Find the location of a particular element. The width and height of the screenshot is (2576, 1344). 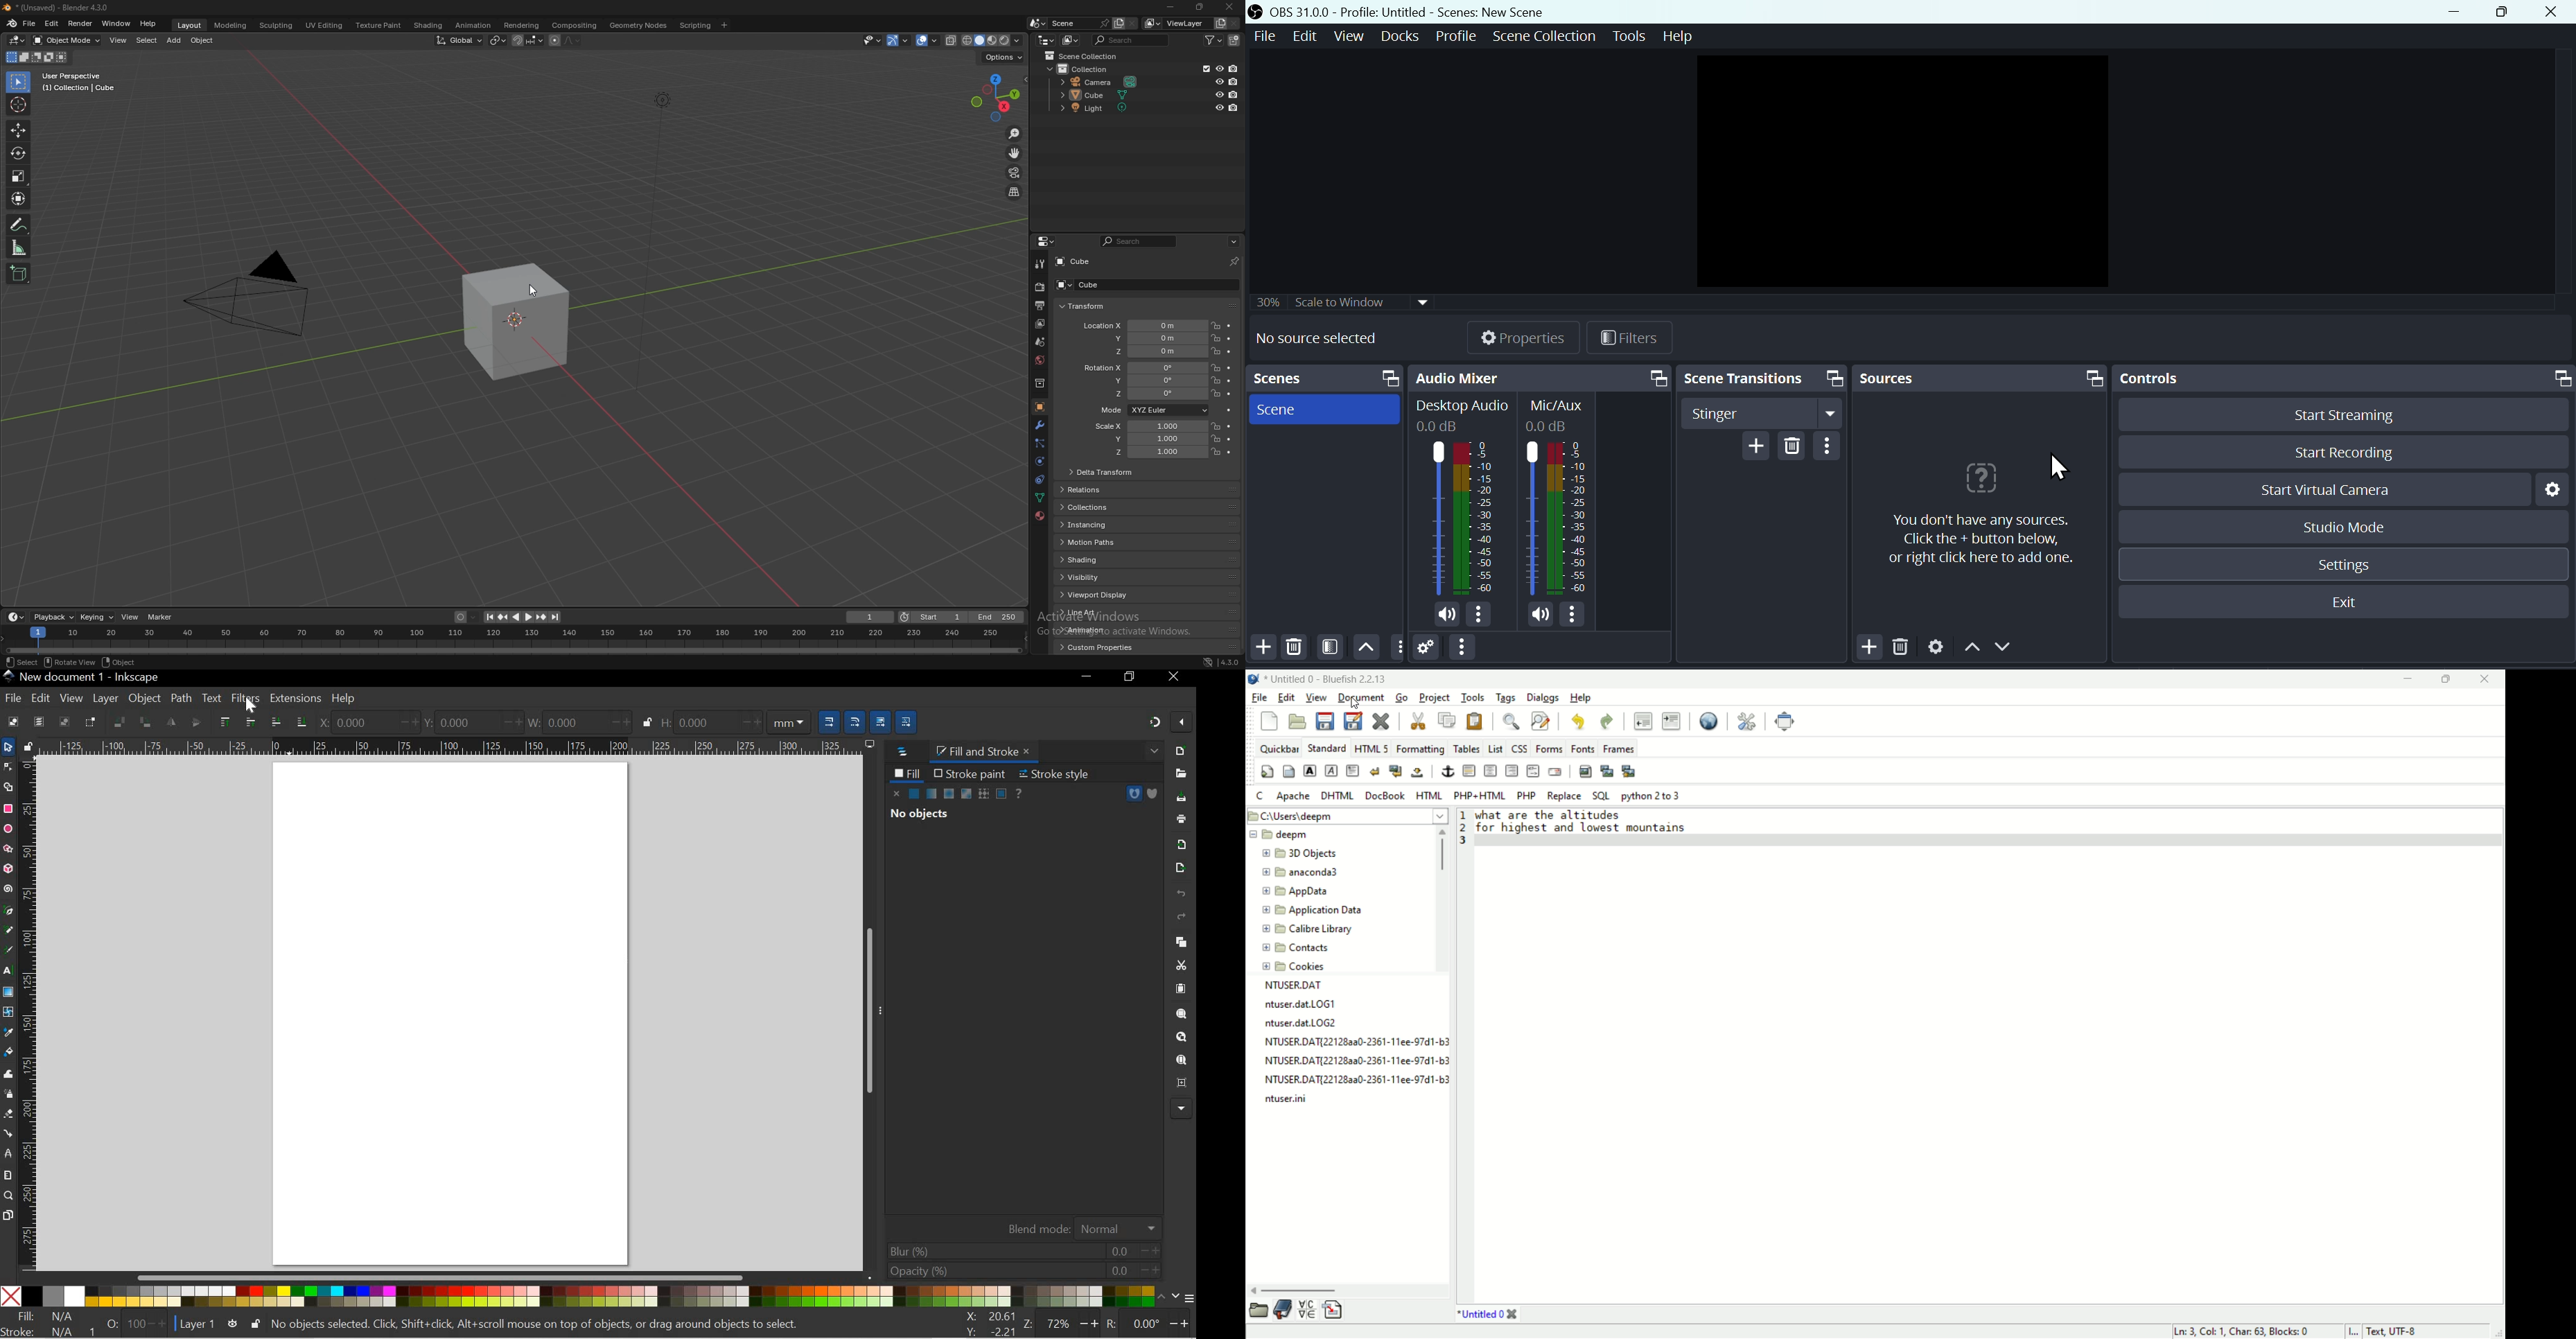

CUT is located at coordinates (1181, 965).